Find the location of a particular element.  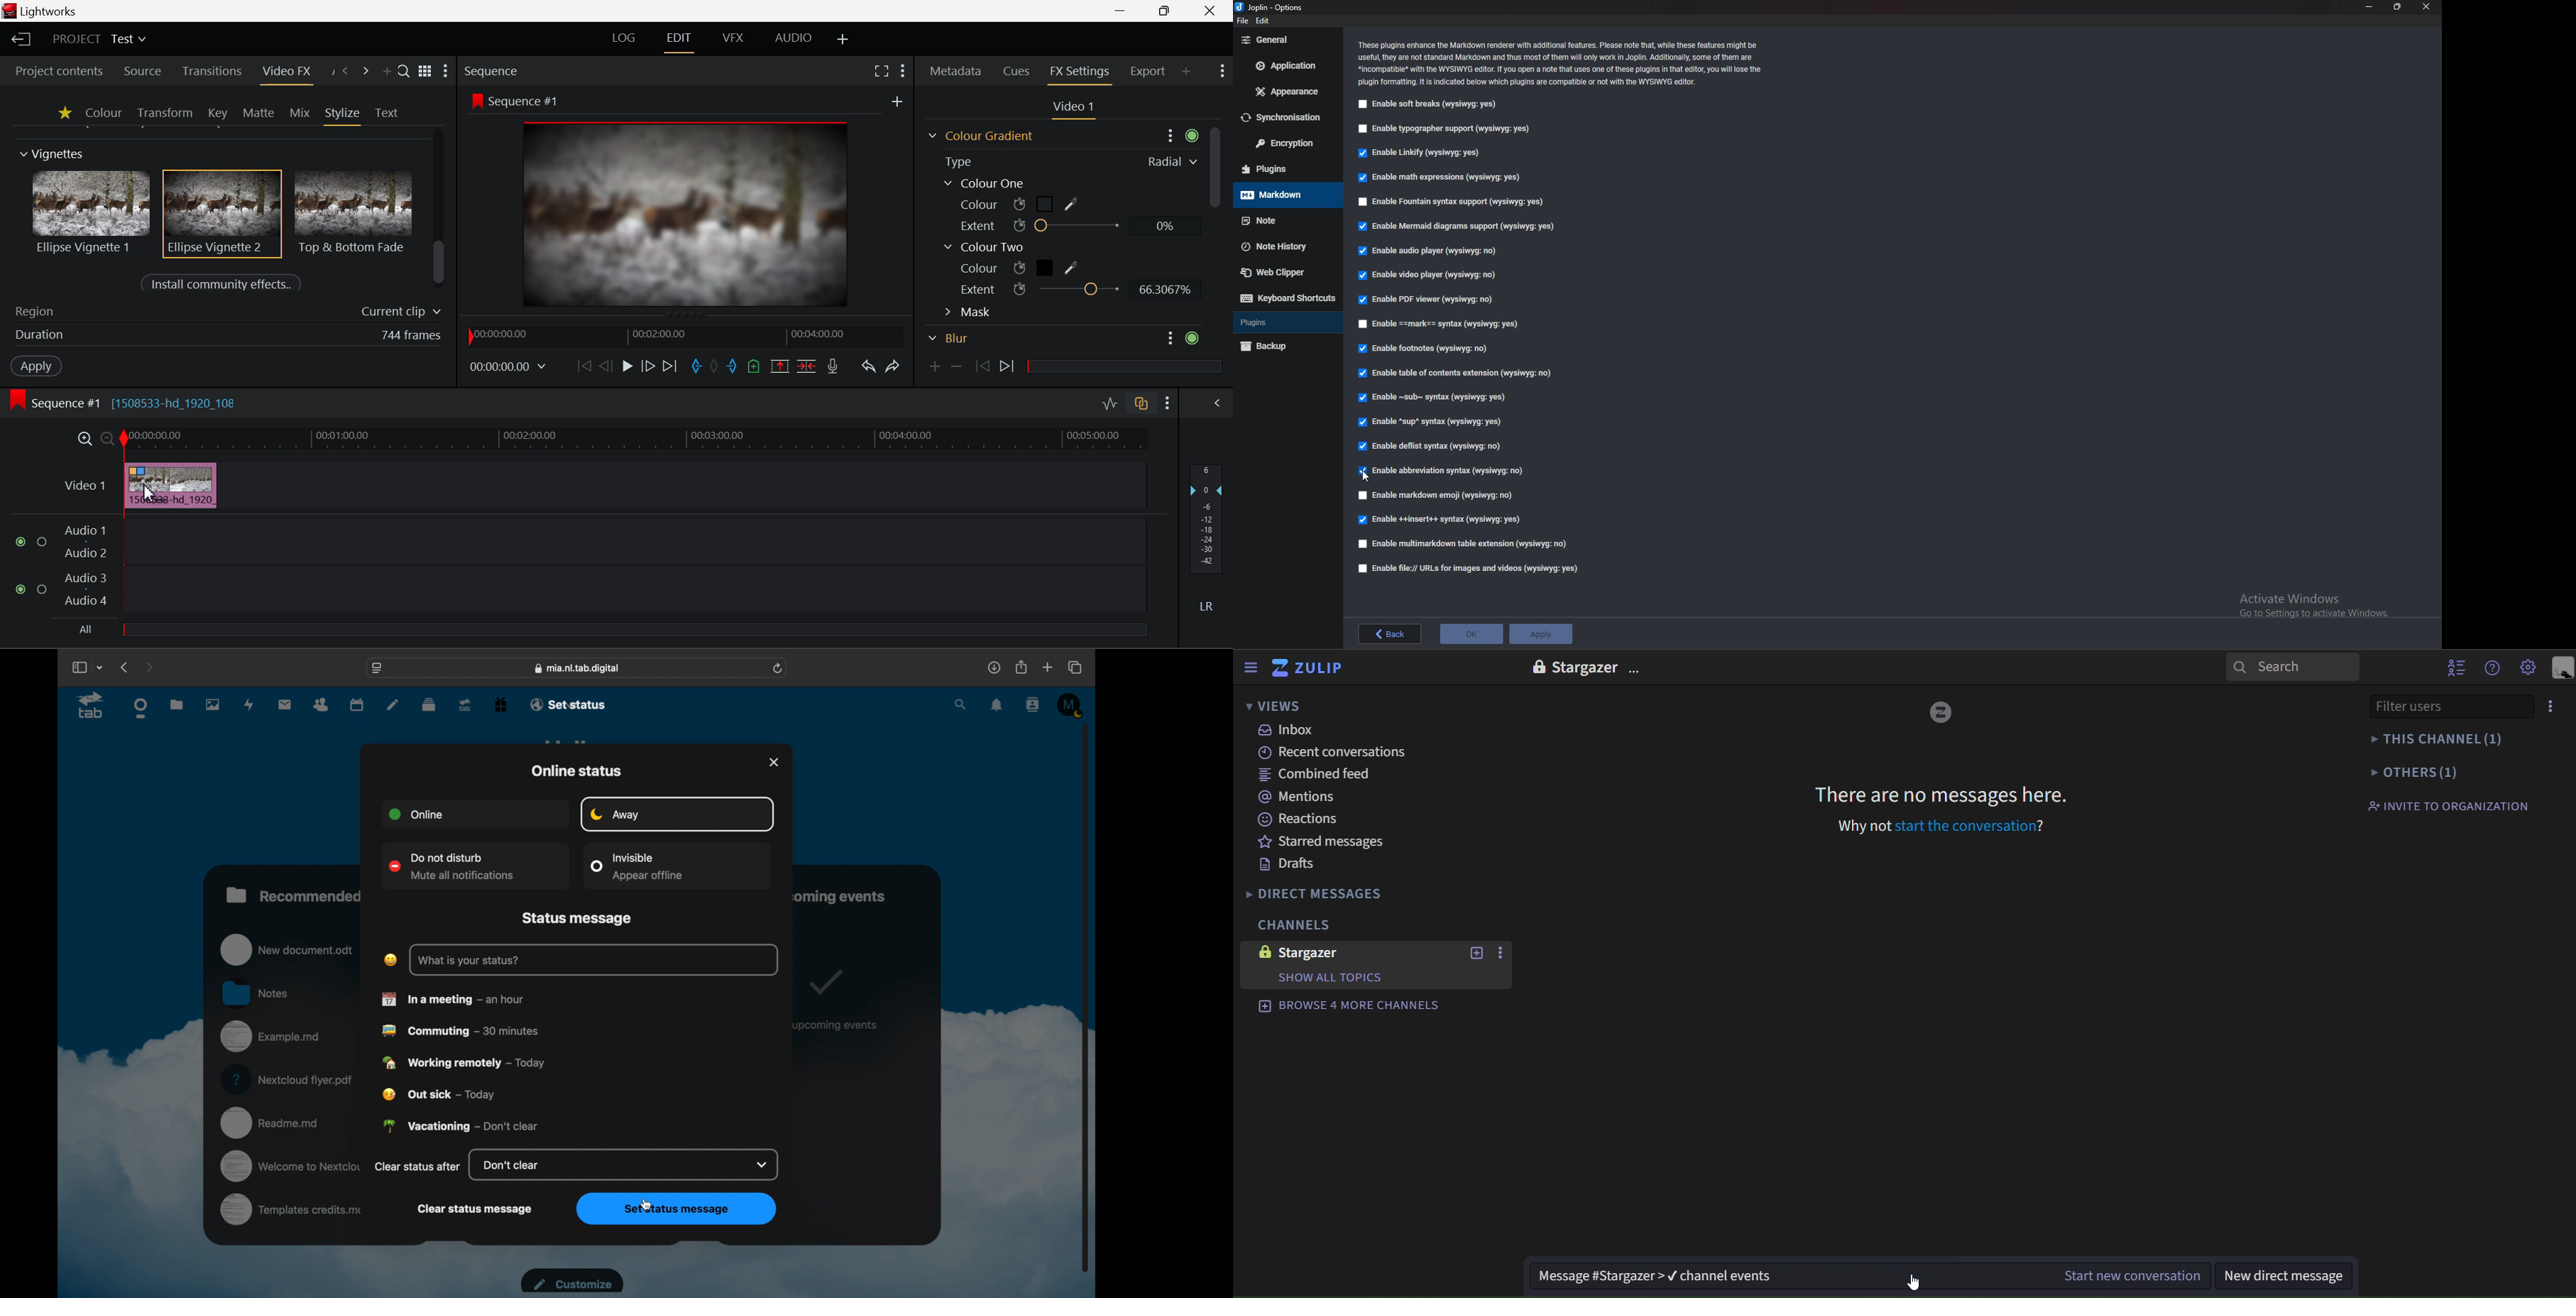

away is located at coordinates (616, 814).